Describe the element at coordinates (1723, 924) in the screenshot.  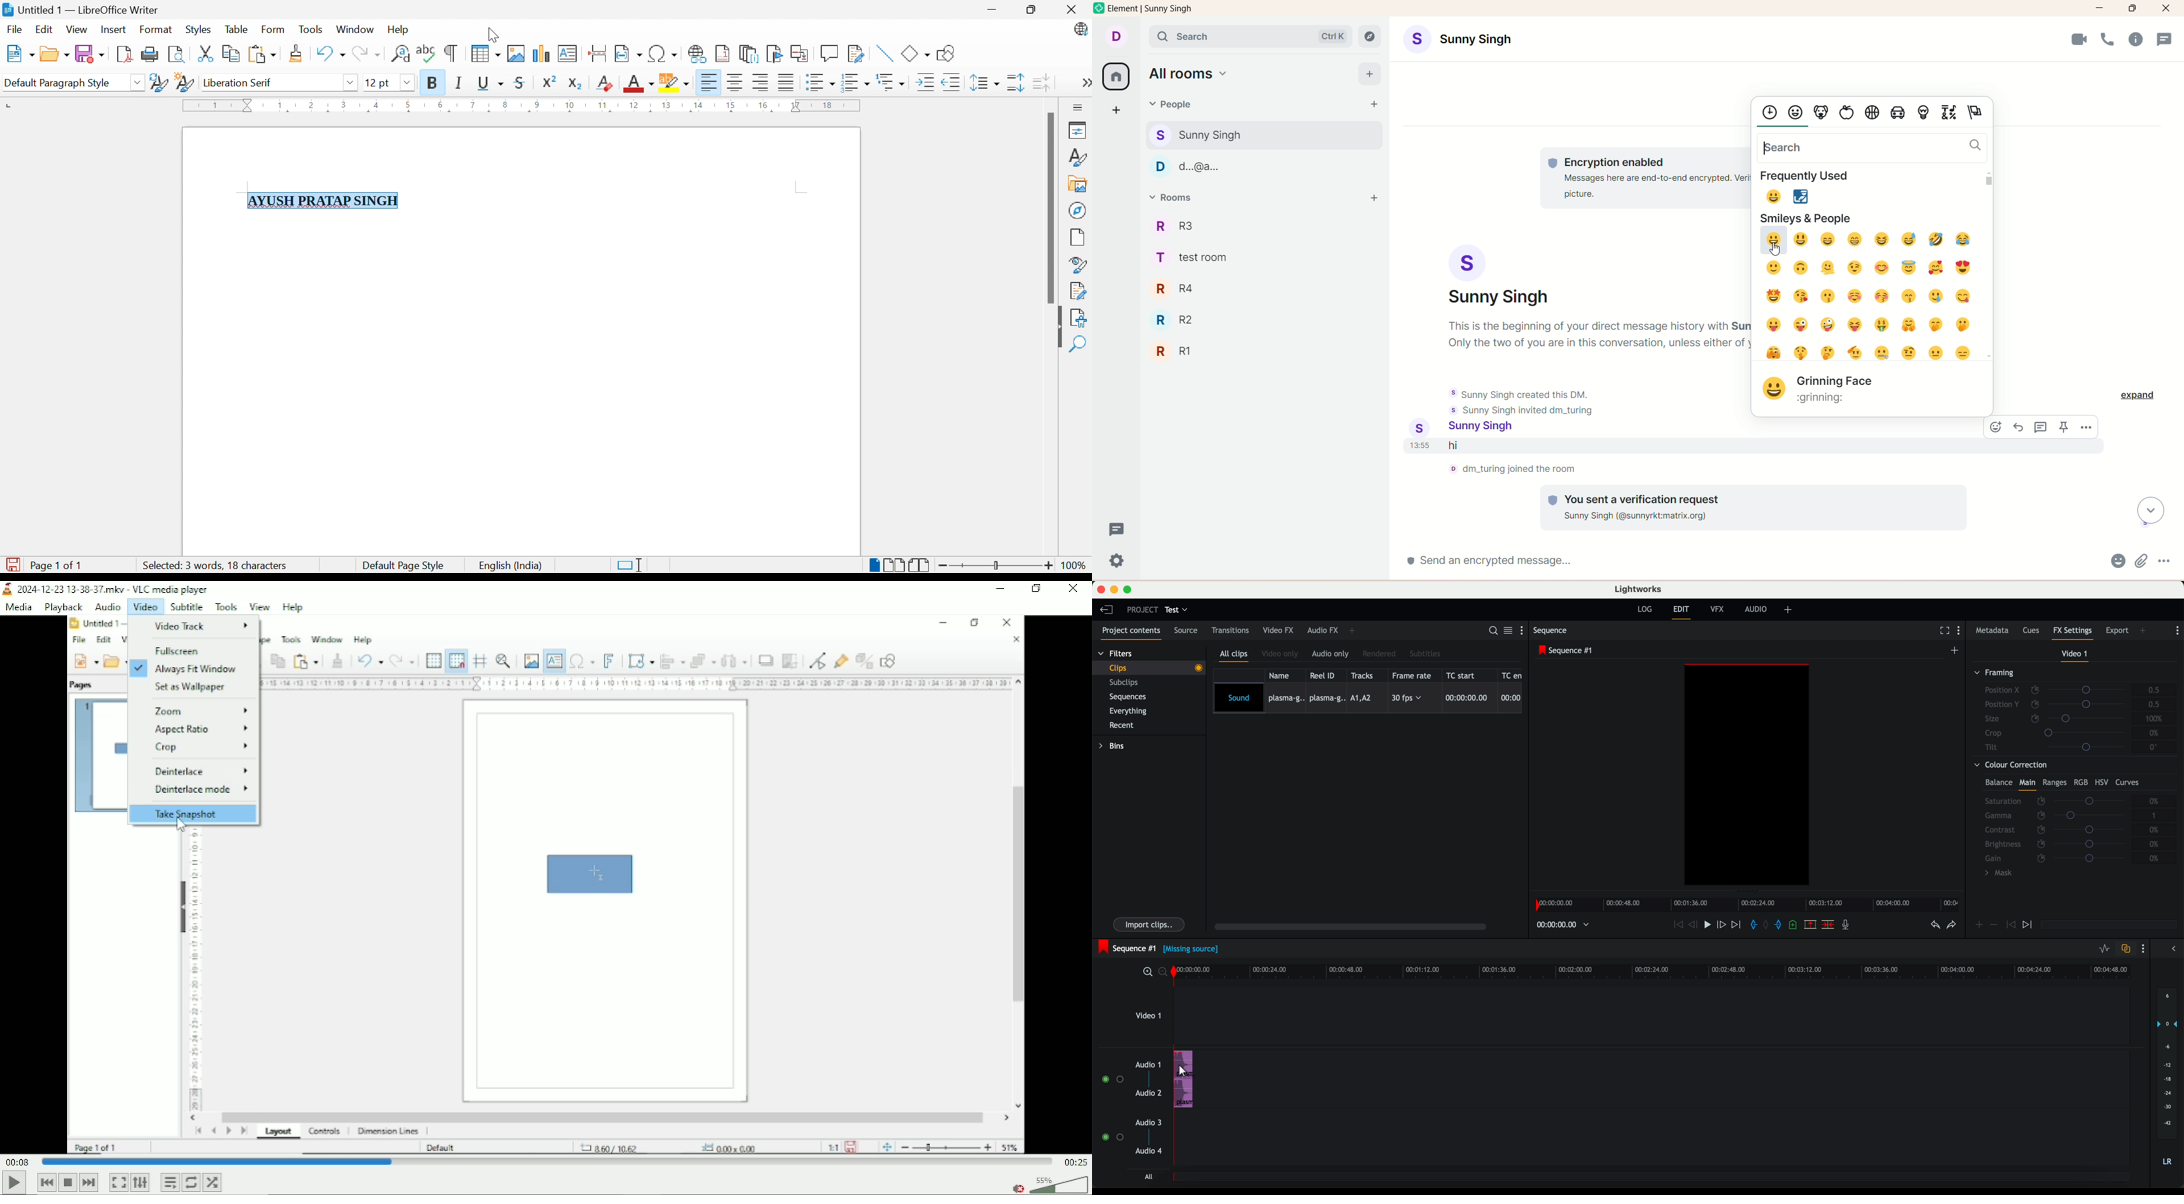
I see `nudge one frame foward` at that location.